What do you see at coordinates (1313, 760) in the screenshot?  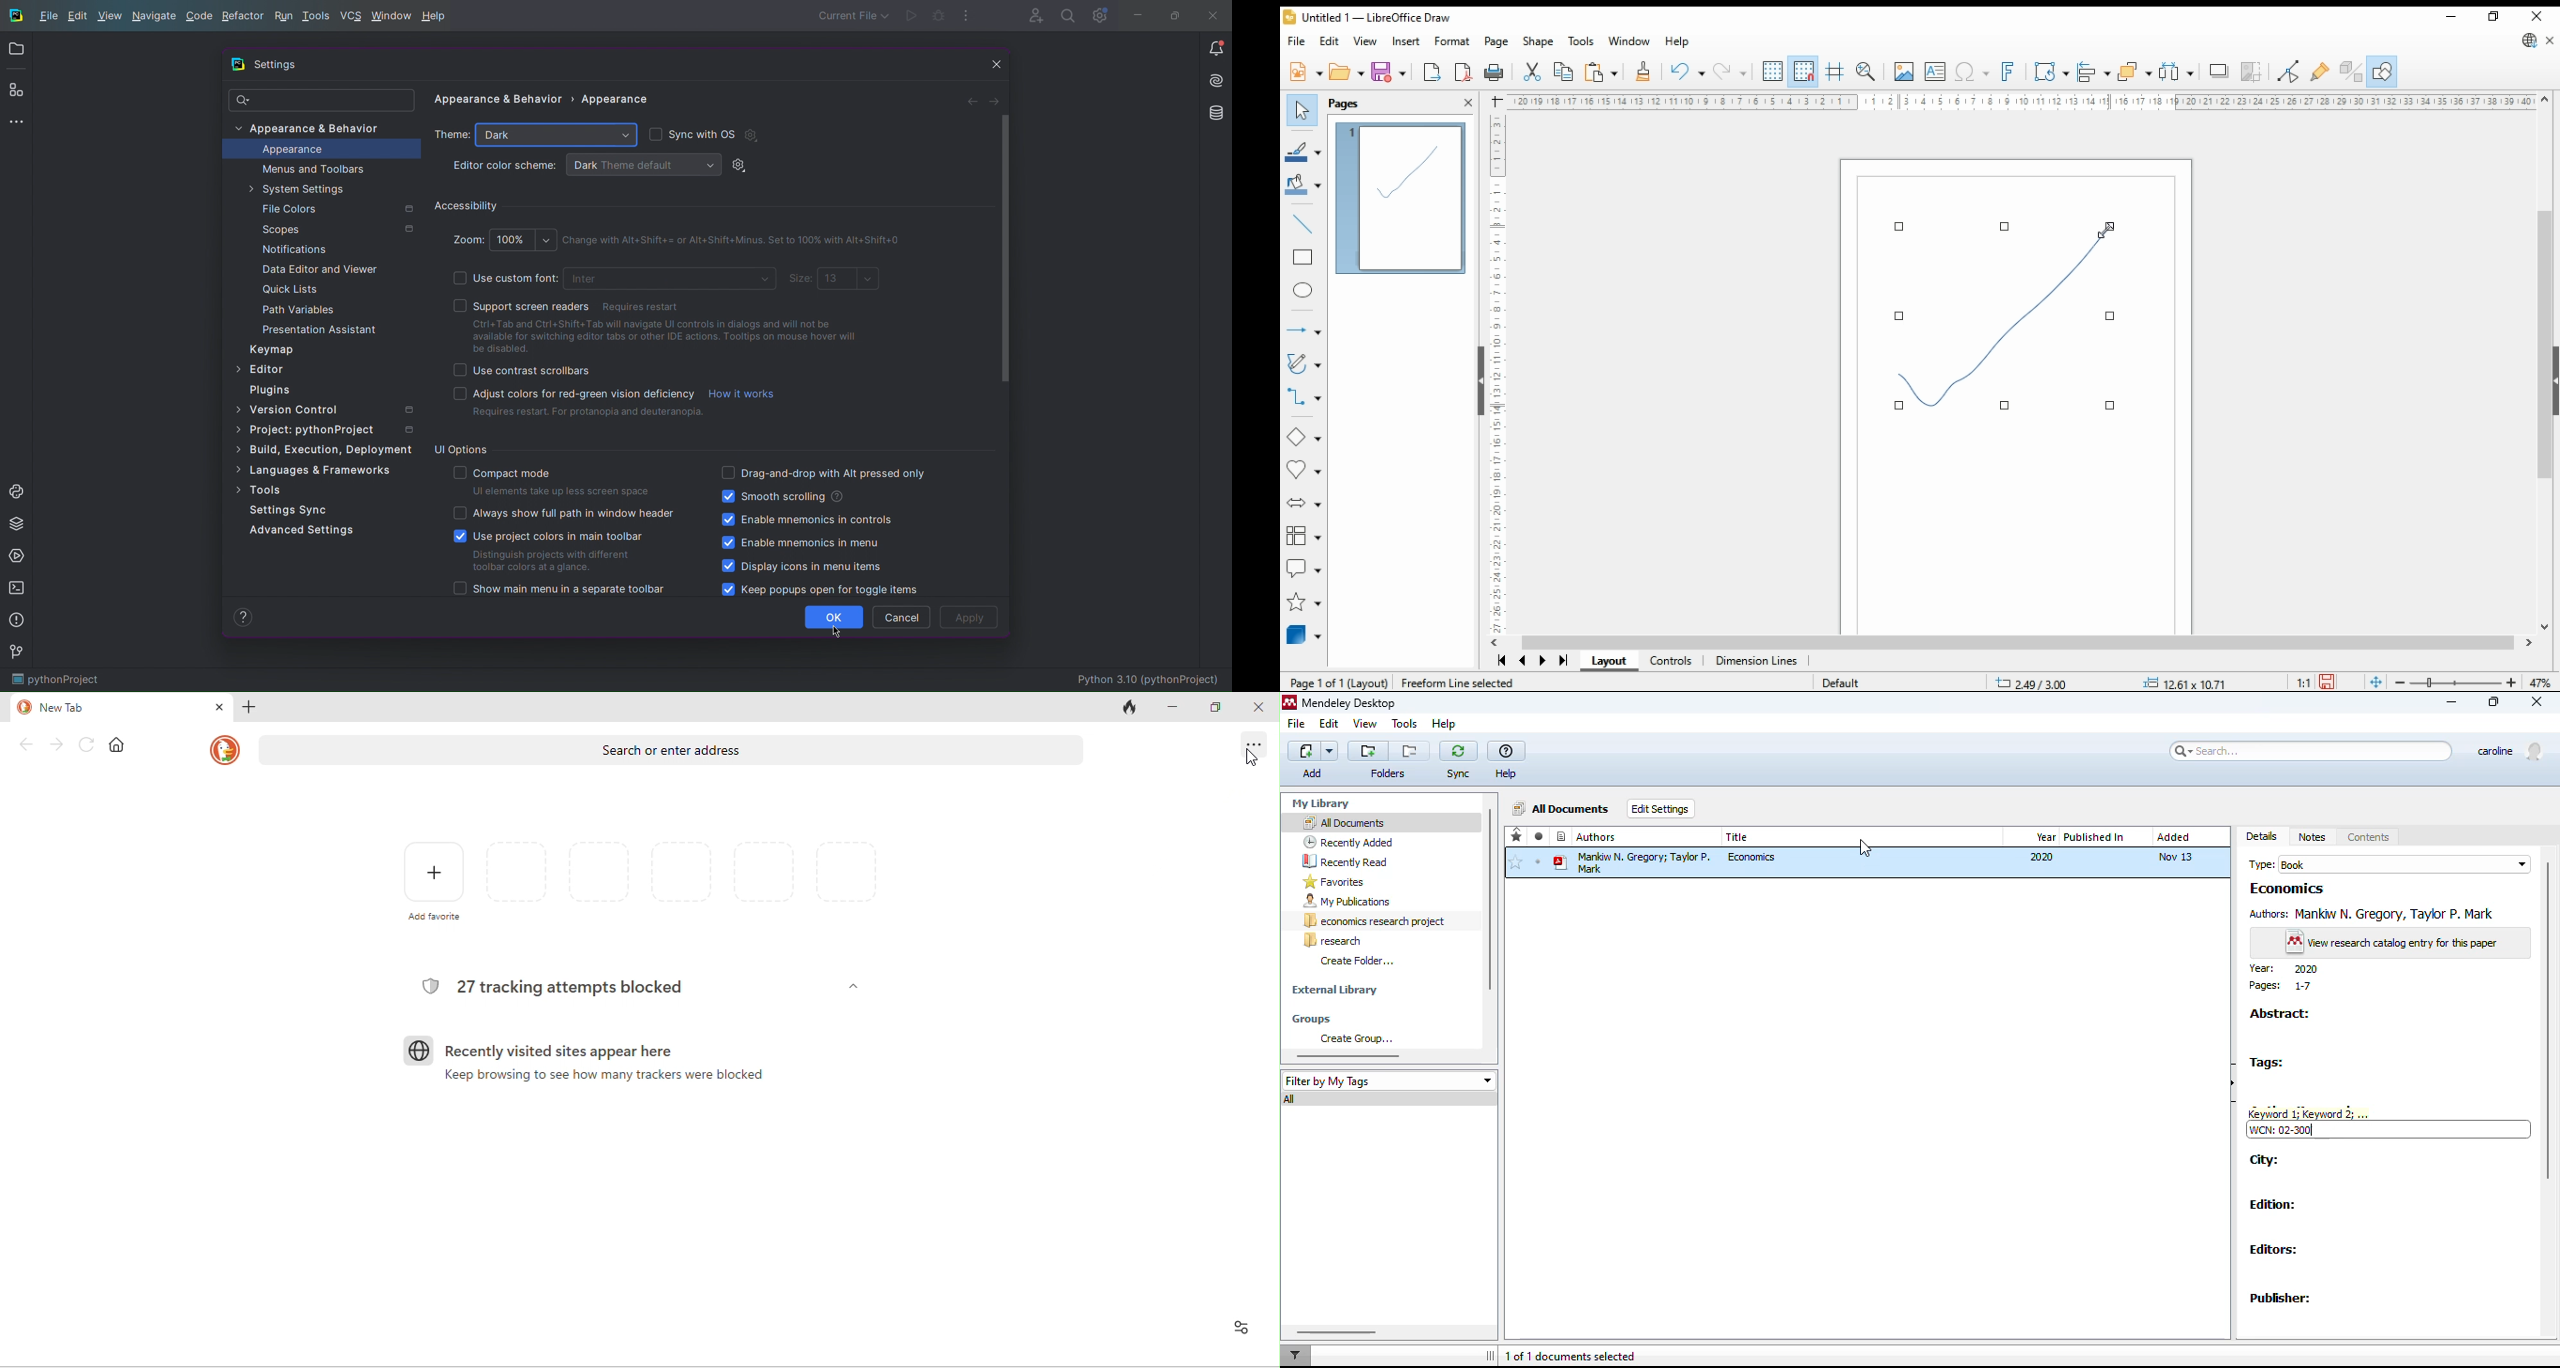 I see `add` at bounding box center [1313, 760].